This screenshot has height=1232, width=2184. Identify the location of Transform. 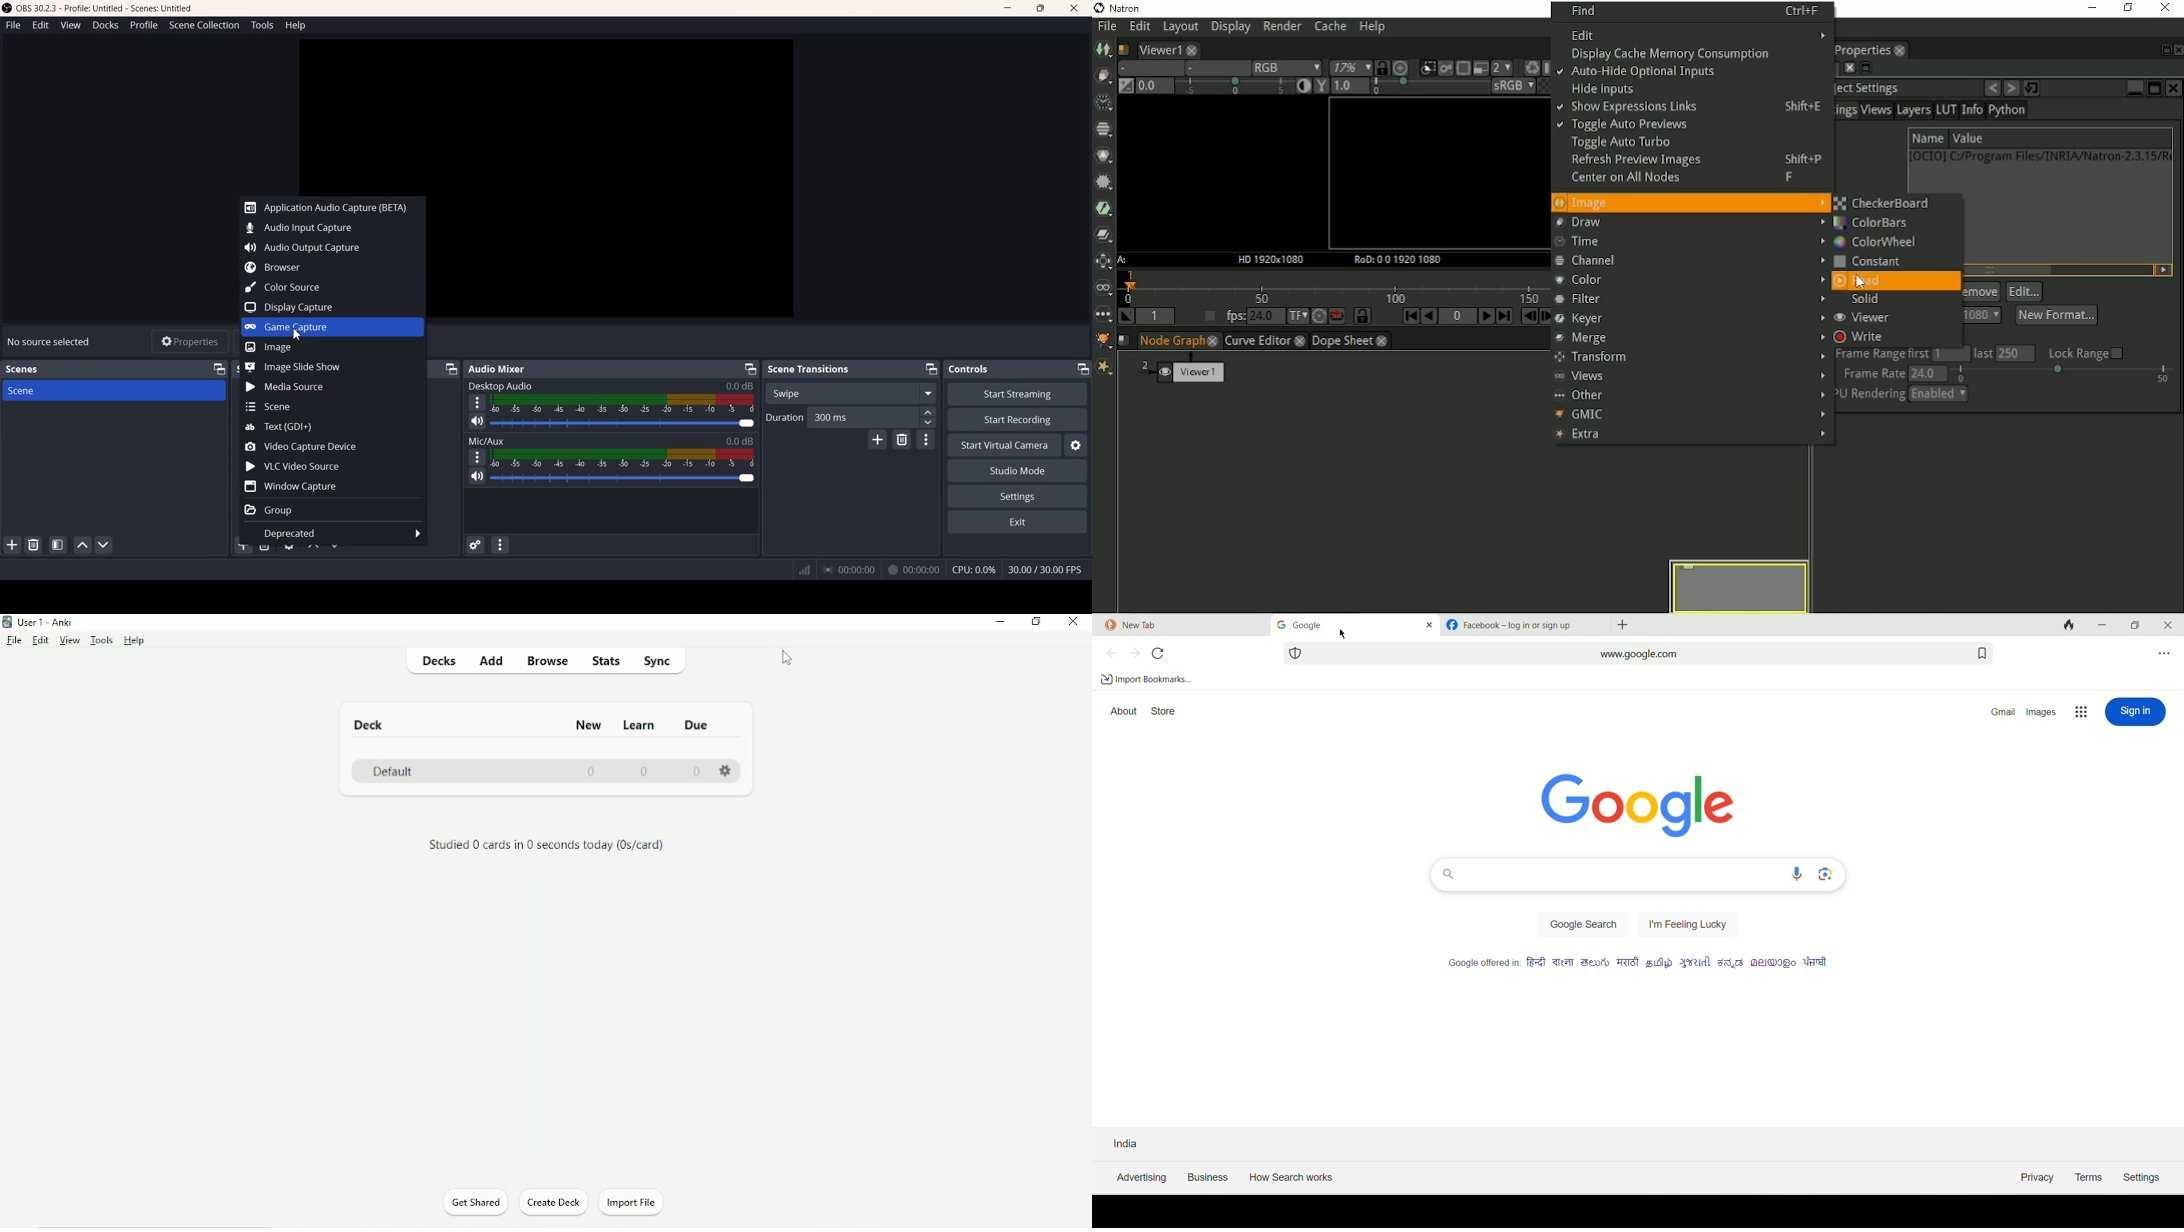
(1691, 357).